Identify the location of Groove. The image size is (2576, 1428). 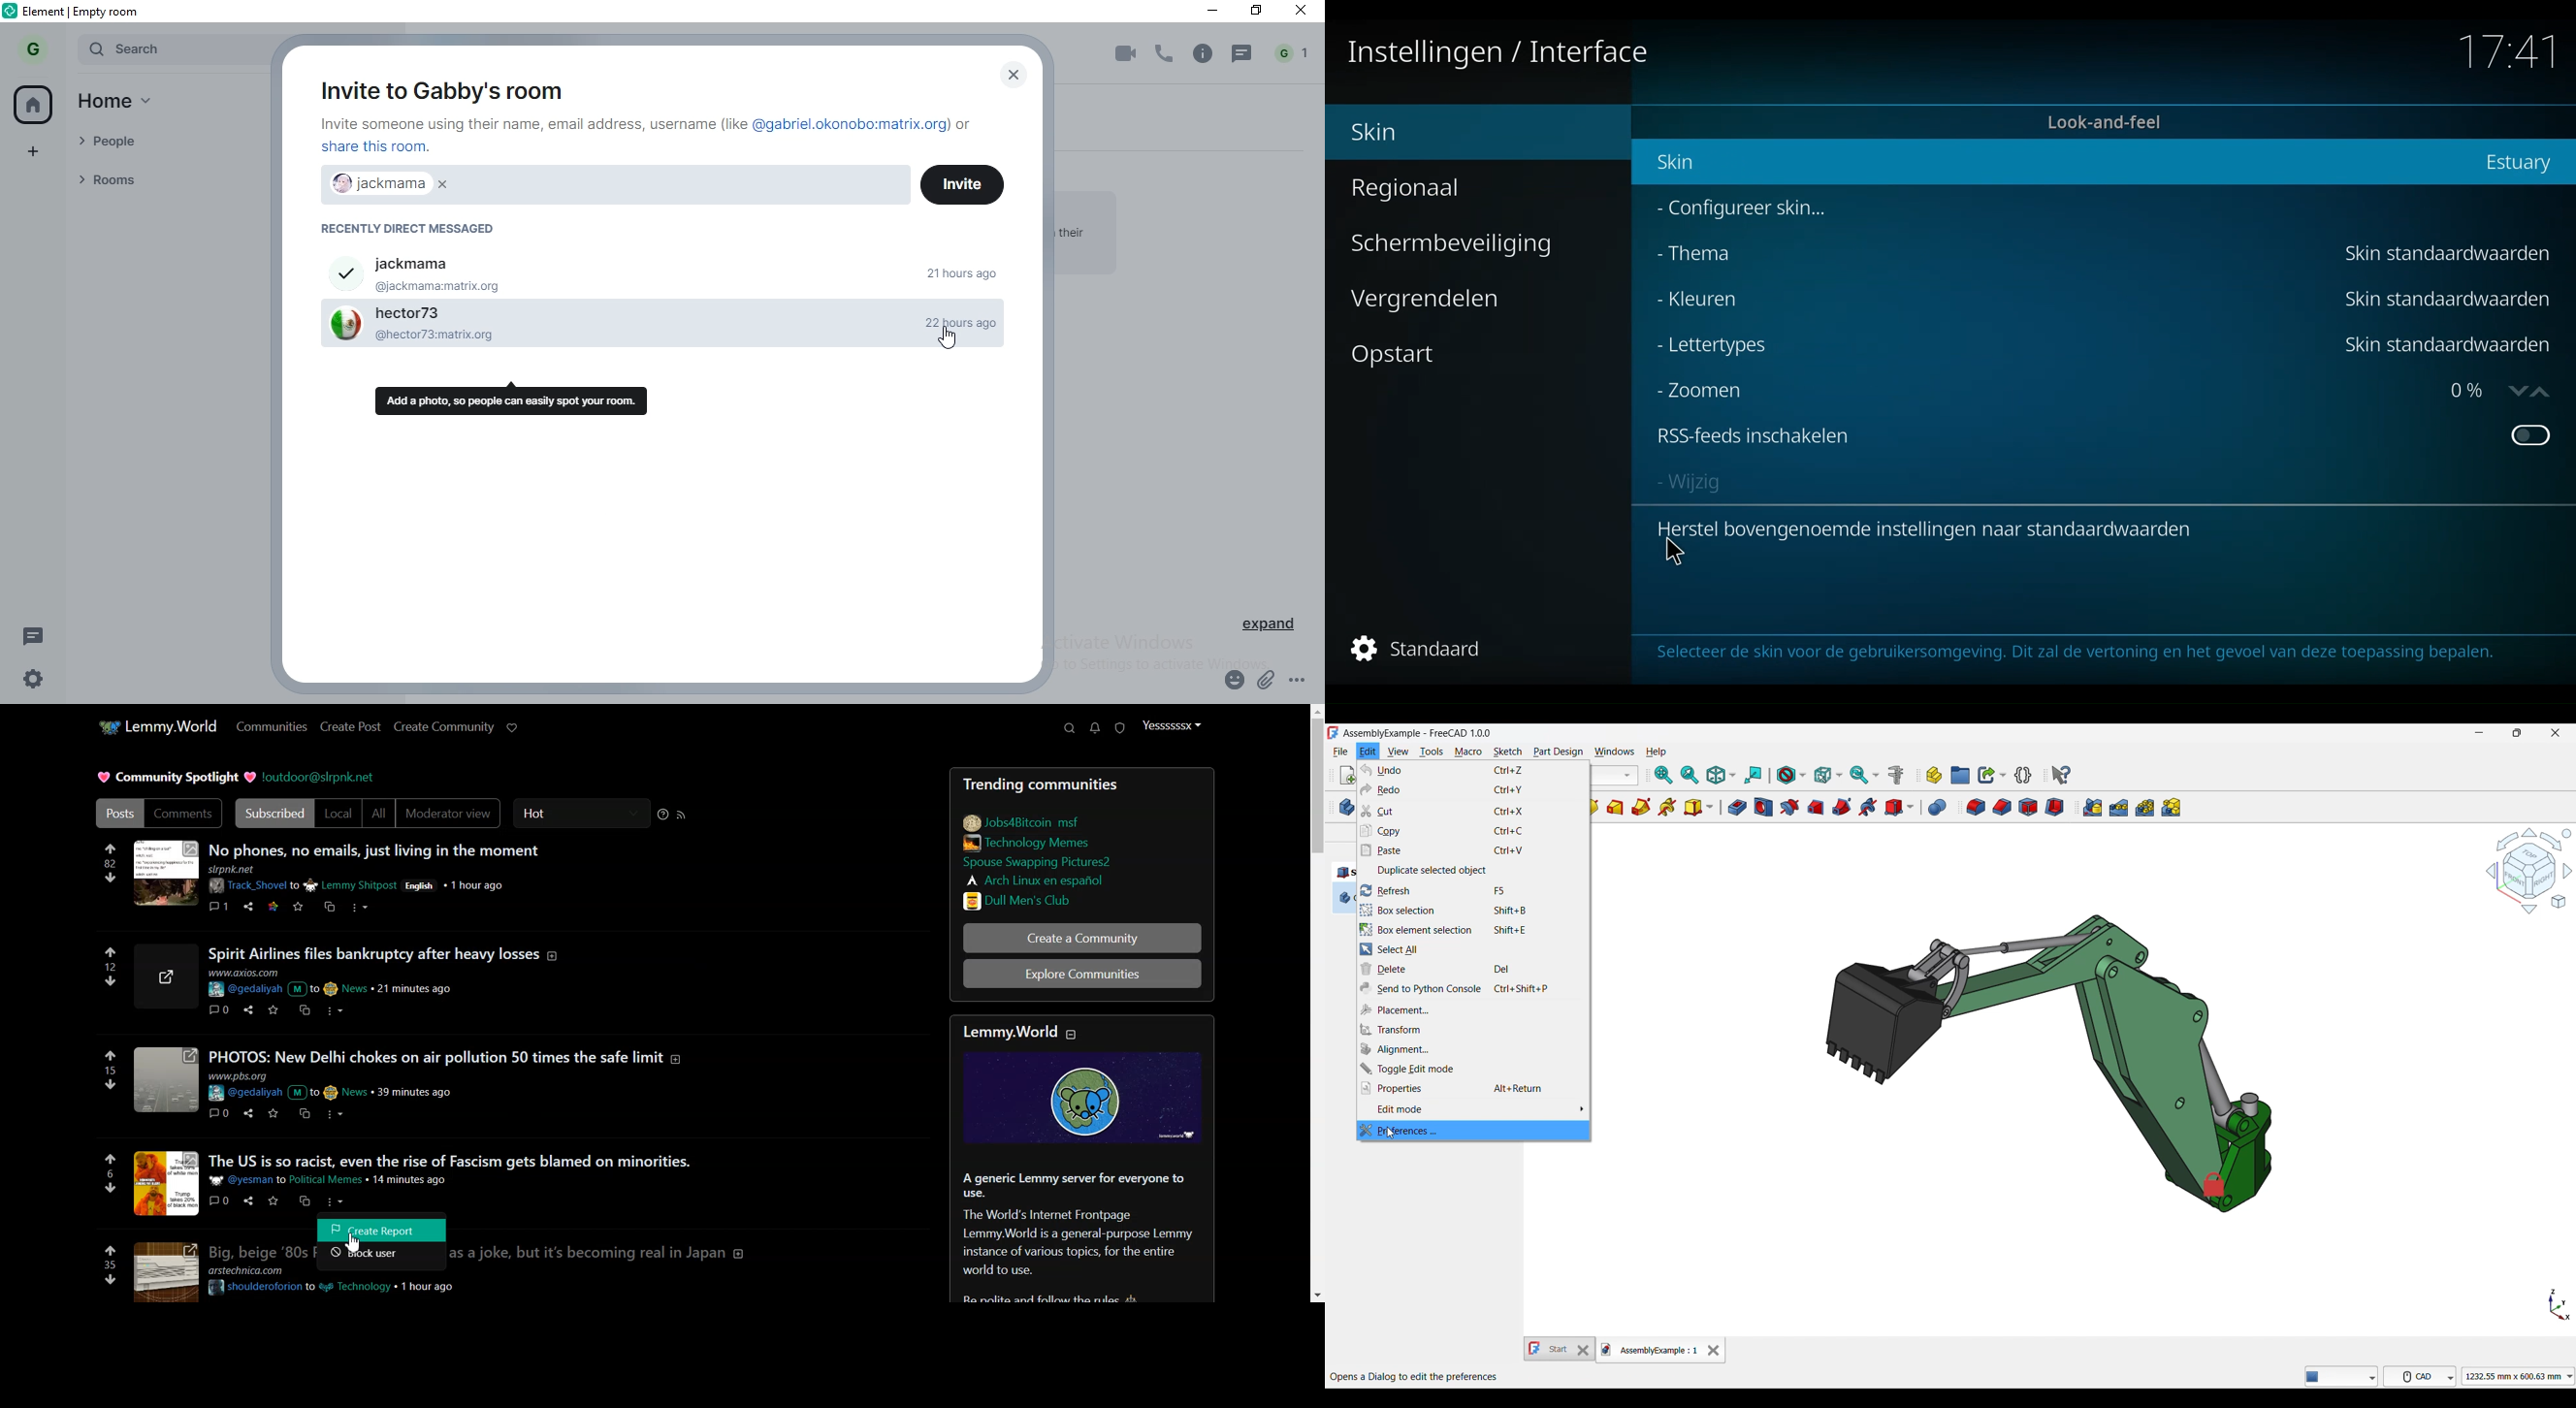
(1790, 808).